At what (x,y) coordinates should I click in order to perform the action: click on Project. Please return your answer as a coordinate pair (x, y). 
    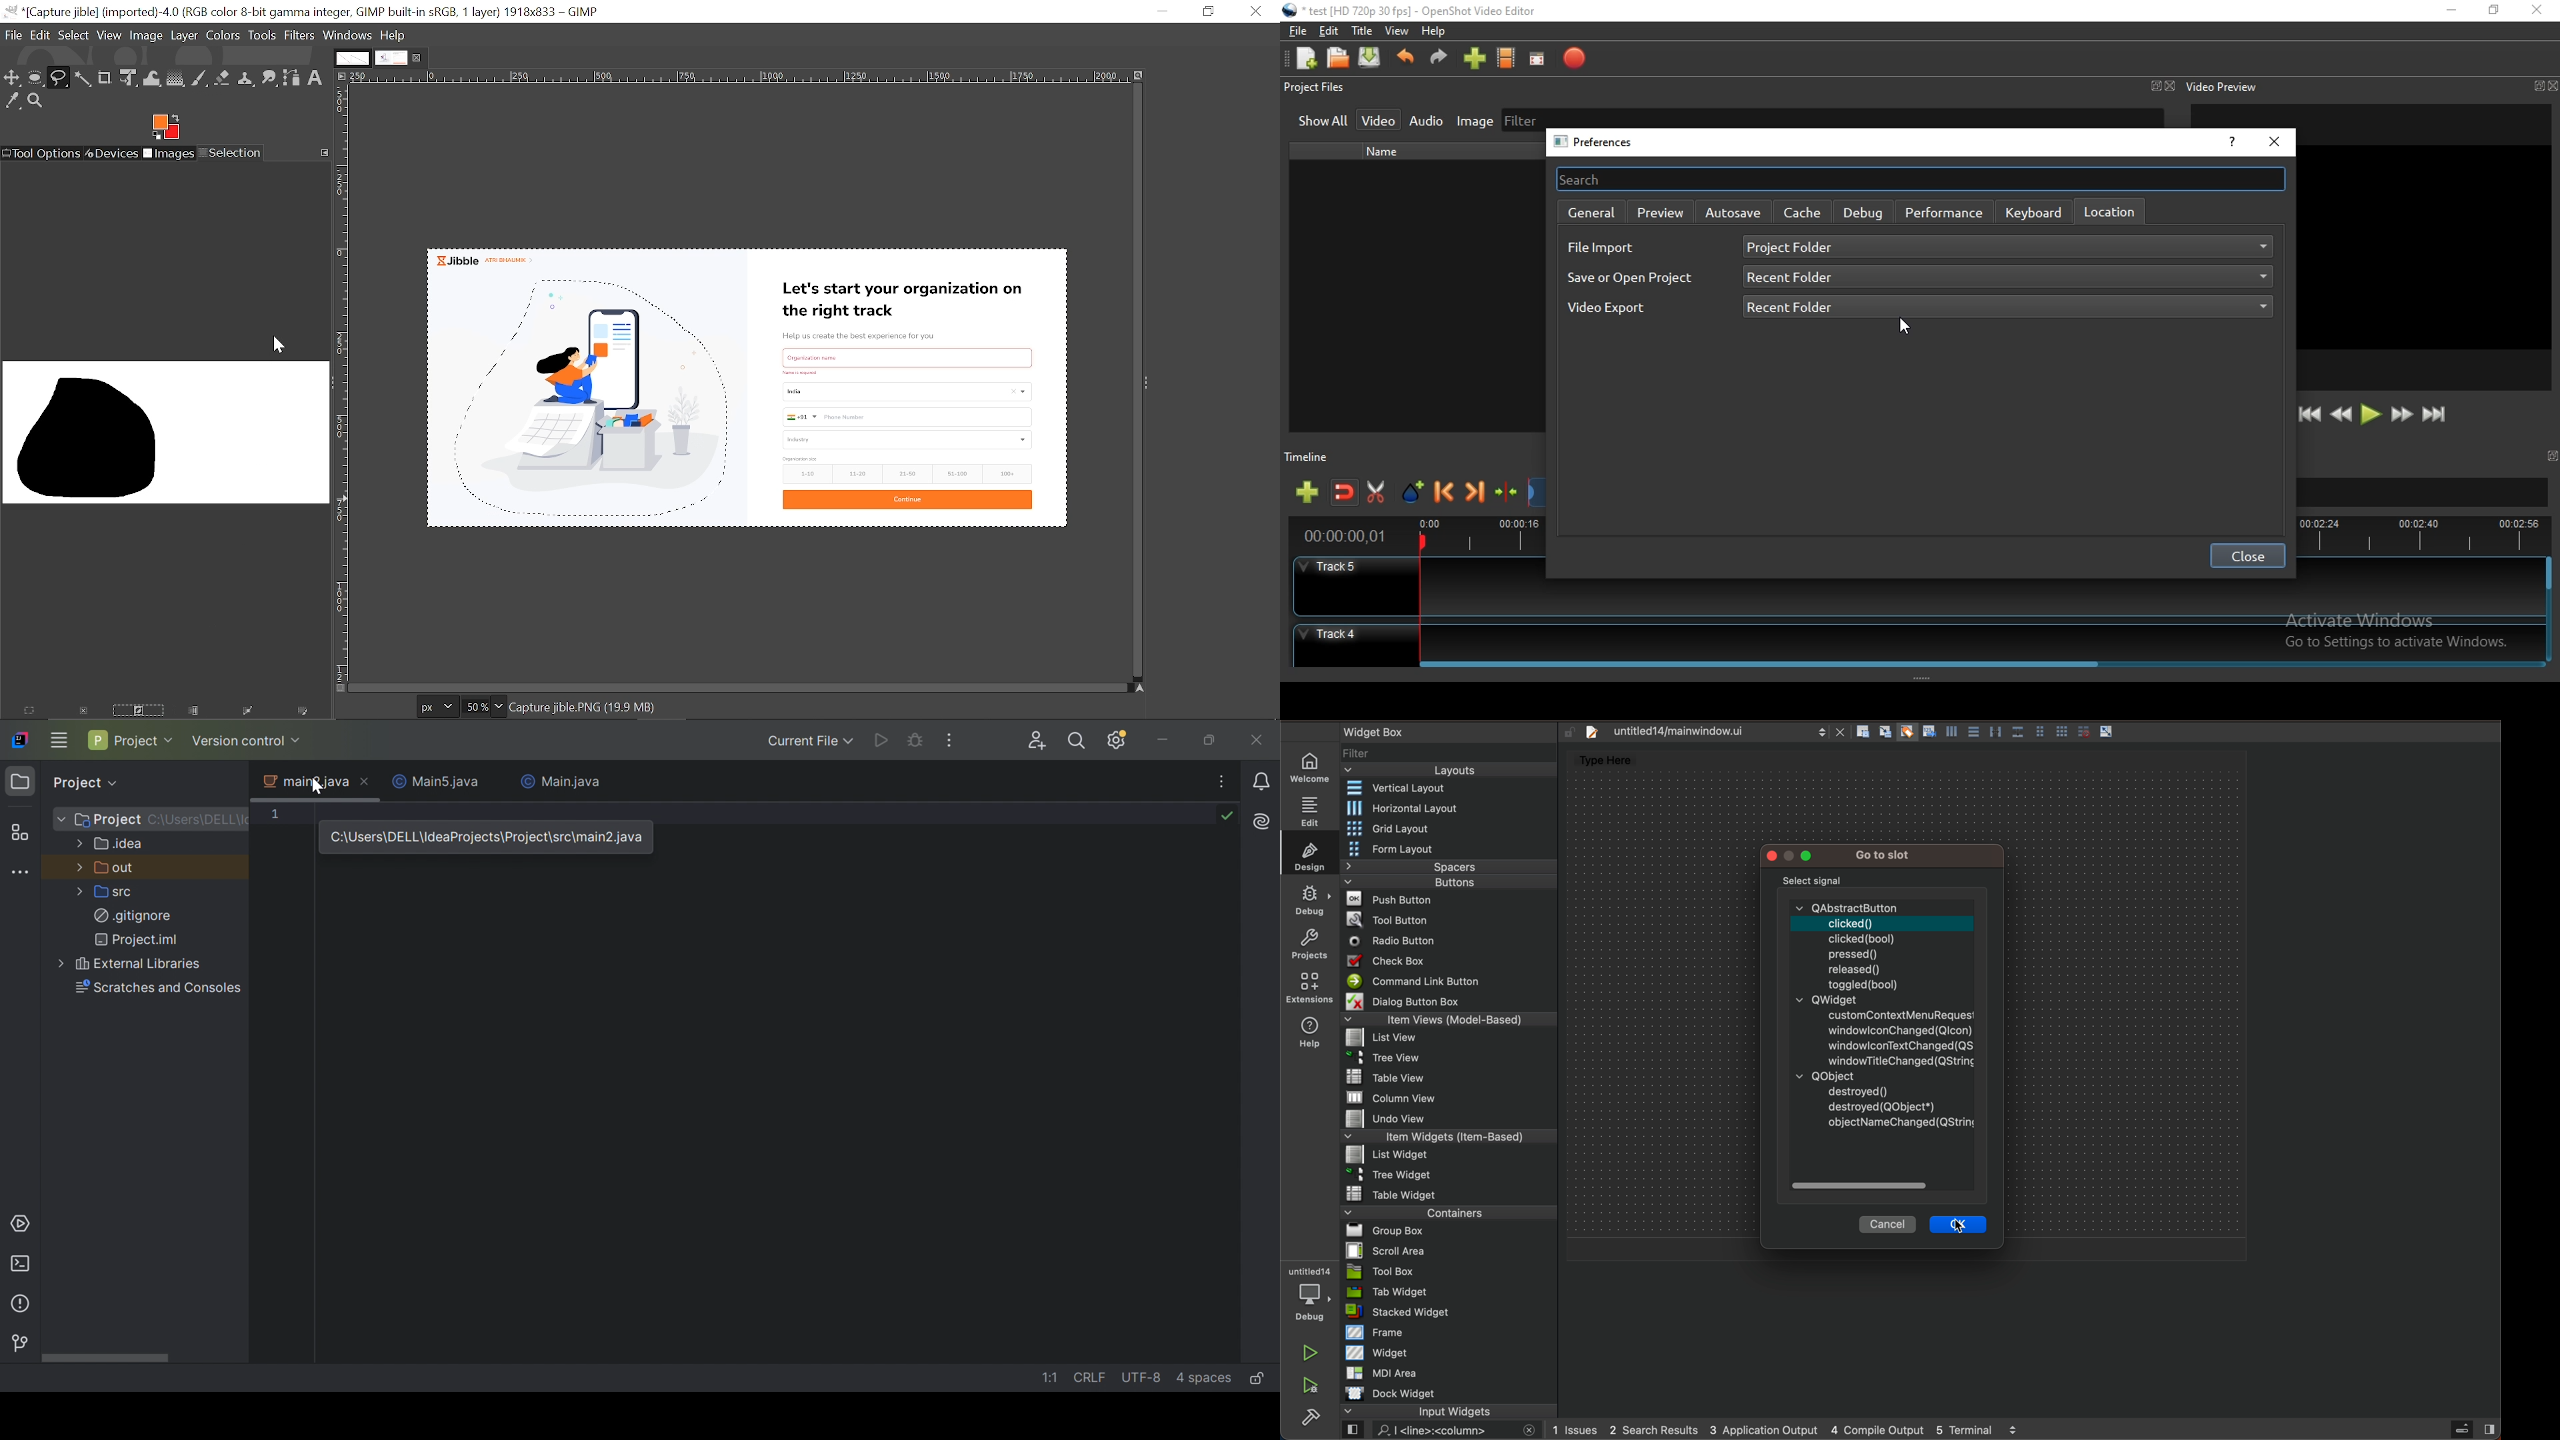
    Looking at the image, I should click on (108, 820).